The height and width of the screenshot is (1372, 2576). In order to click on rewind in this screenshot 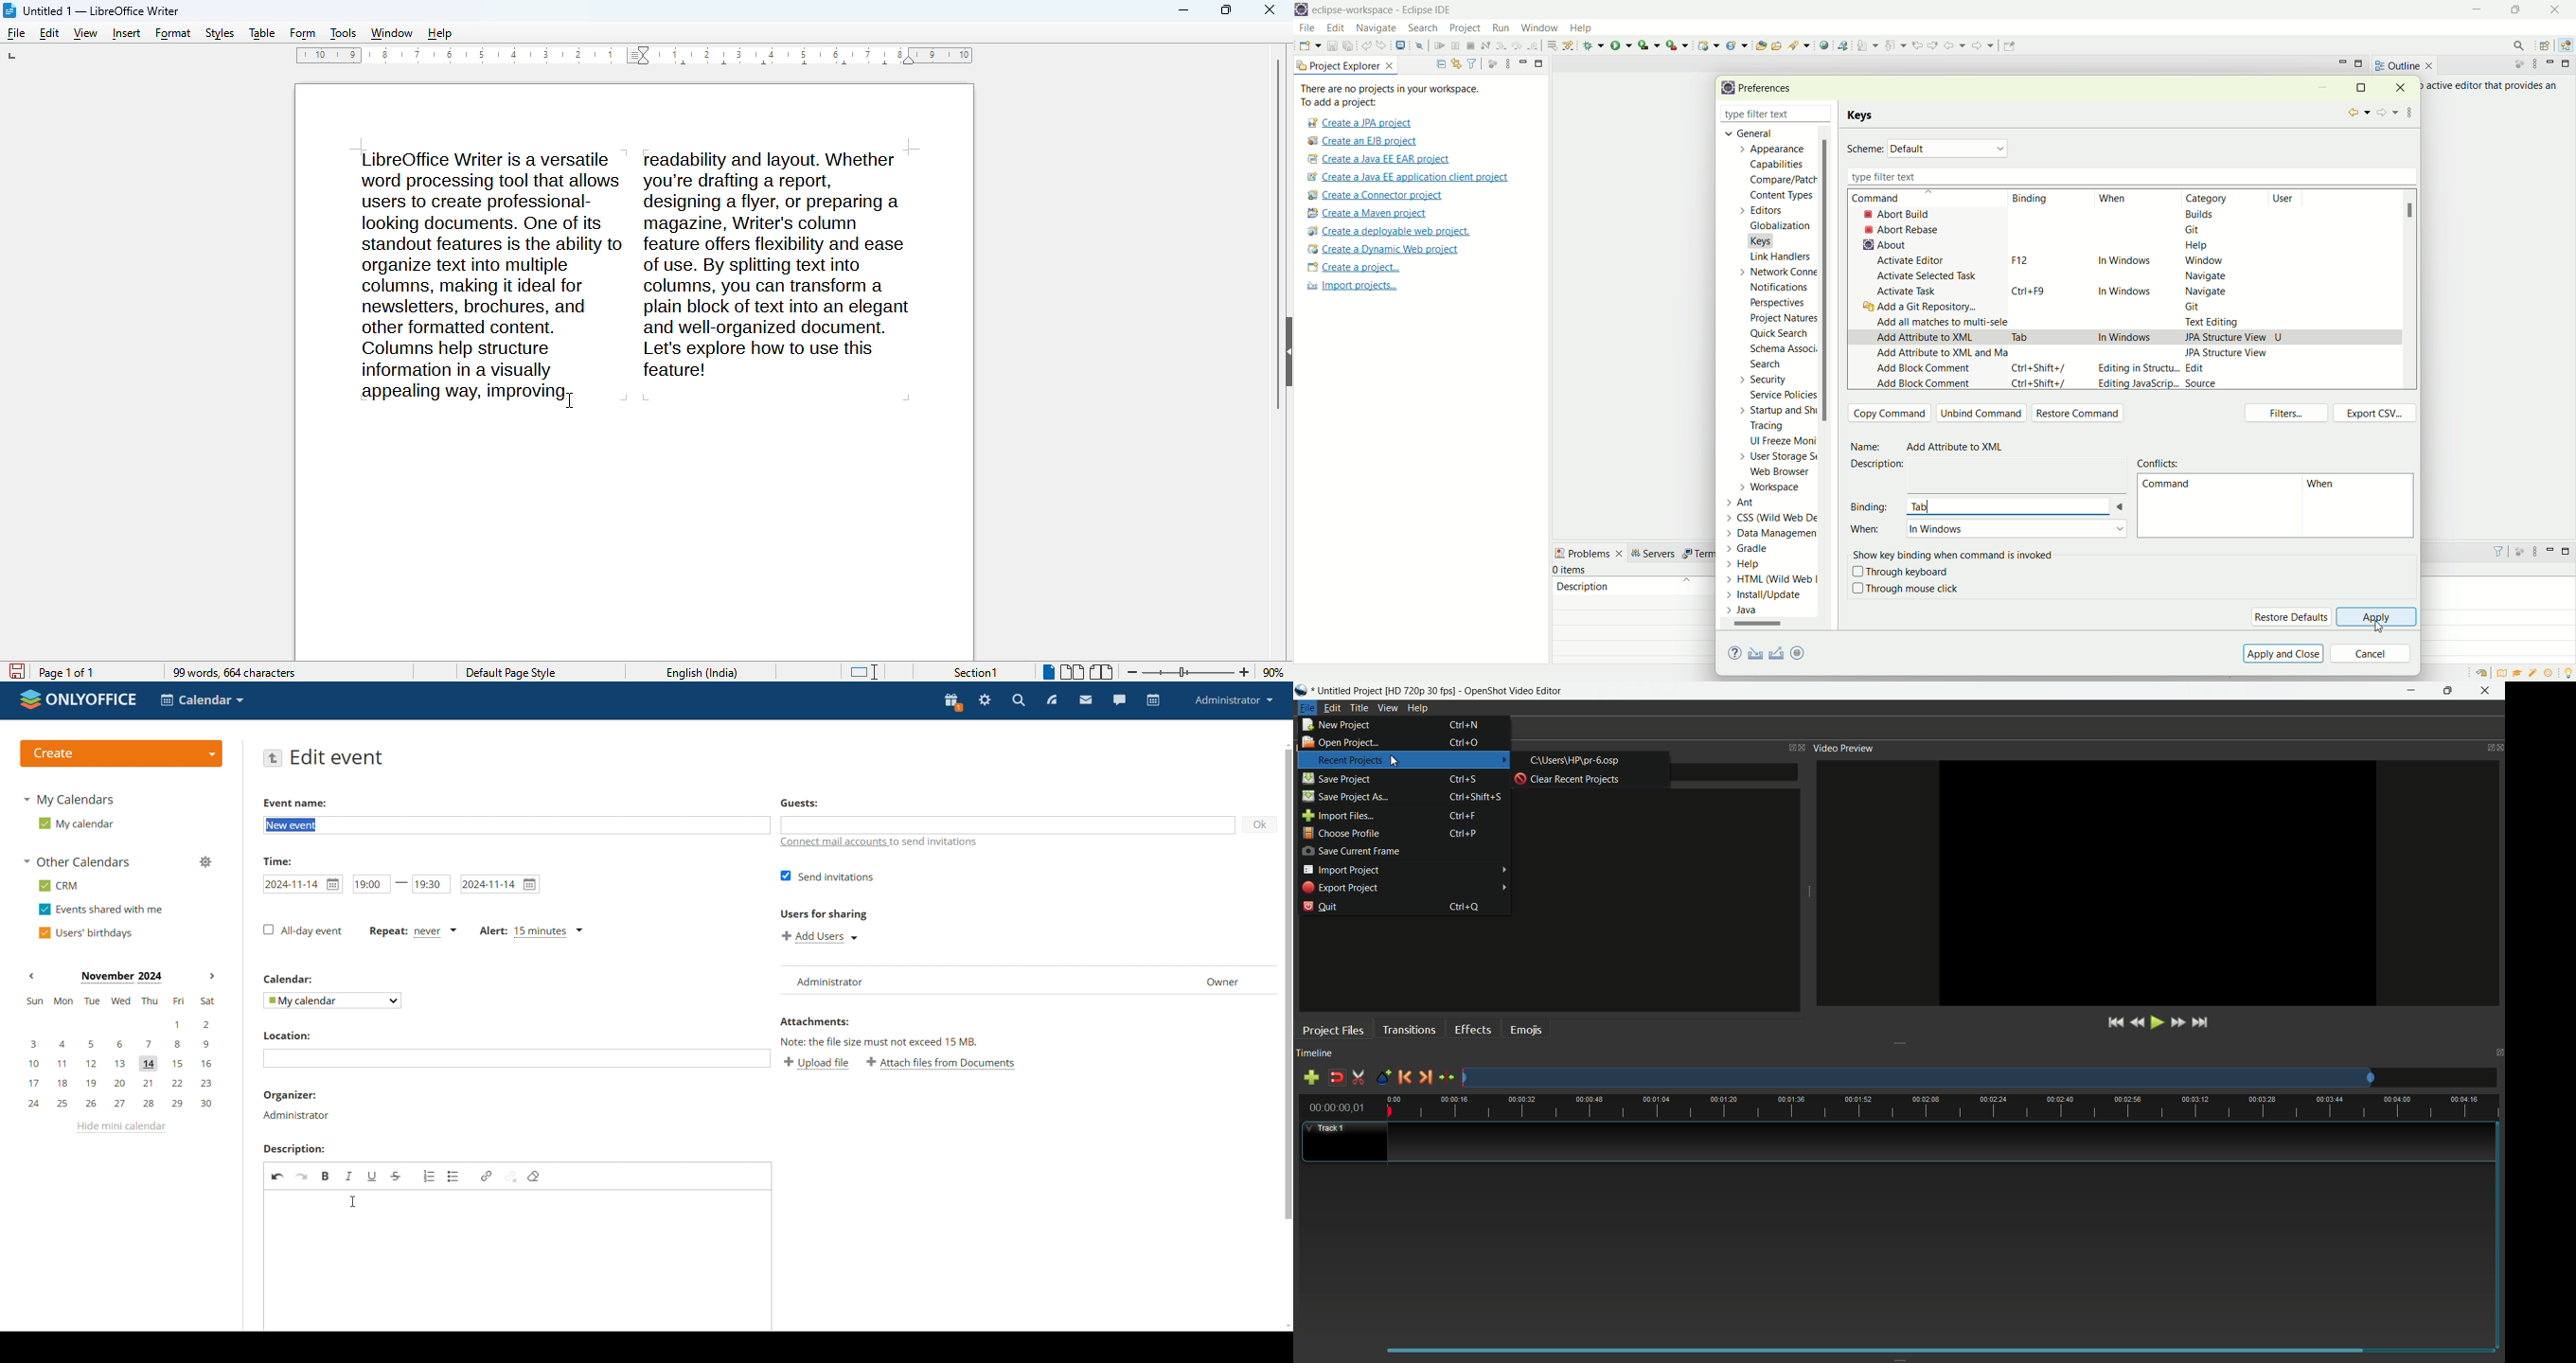, I will do `click(2135, 1024)`.